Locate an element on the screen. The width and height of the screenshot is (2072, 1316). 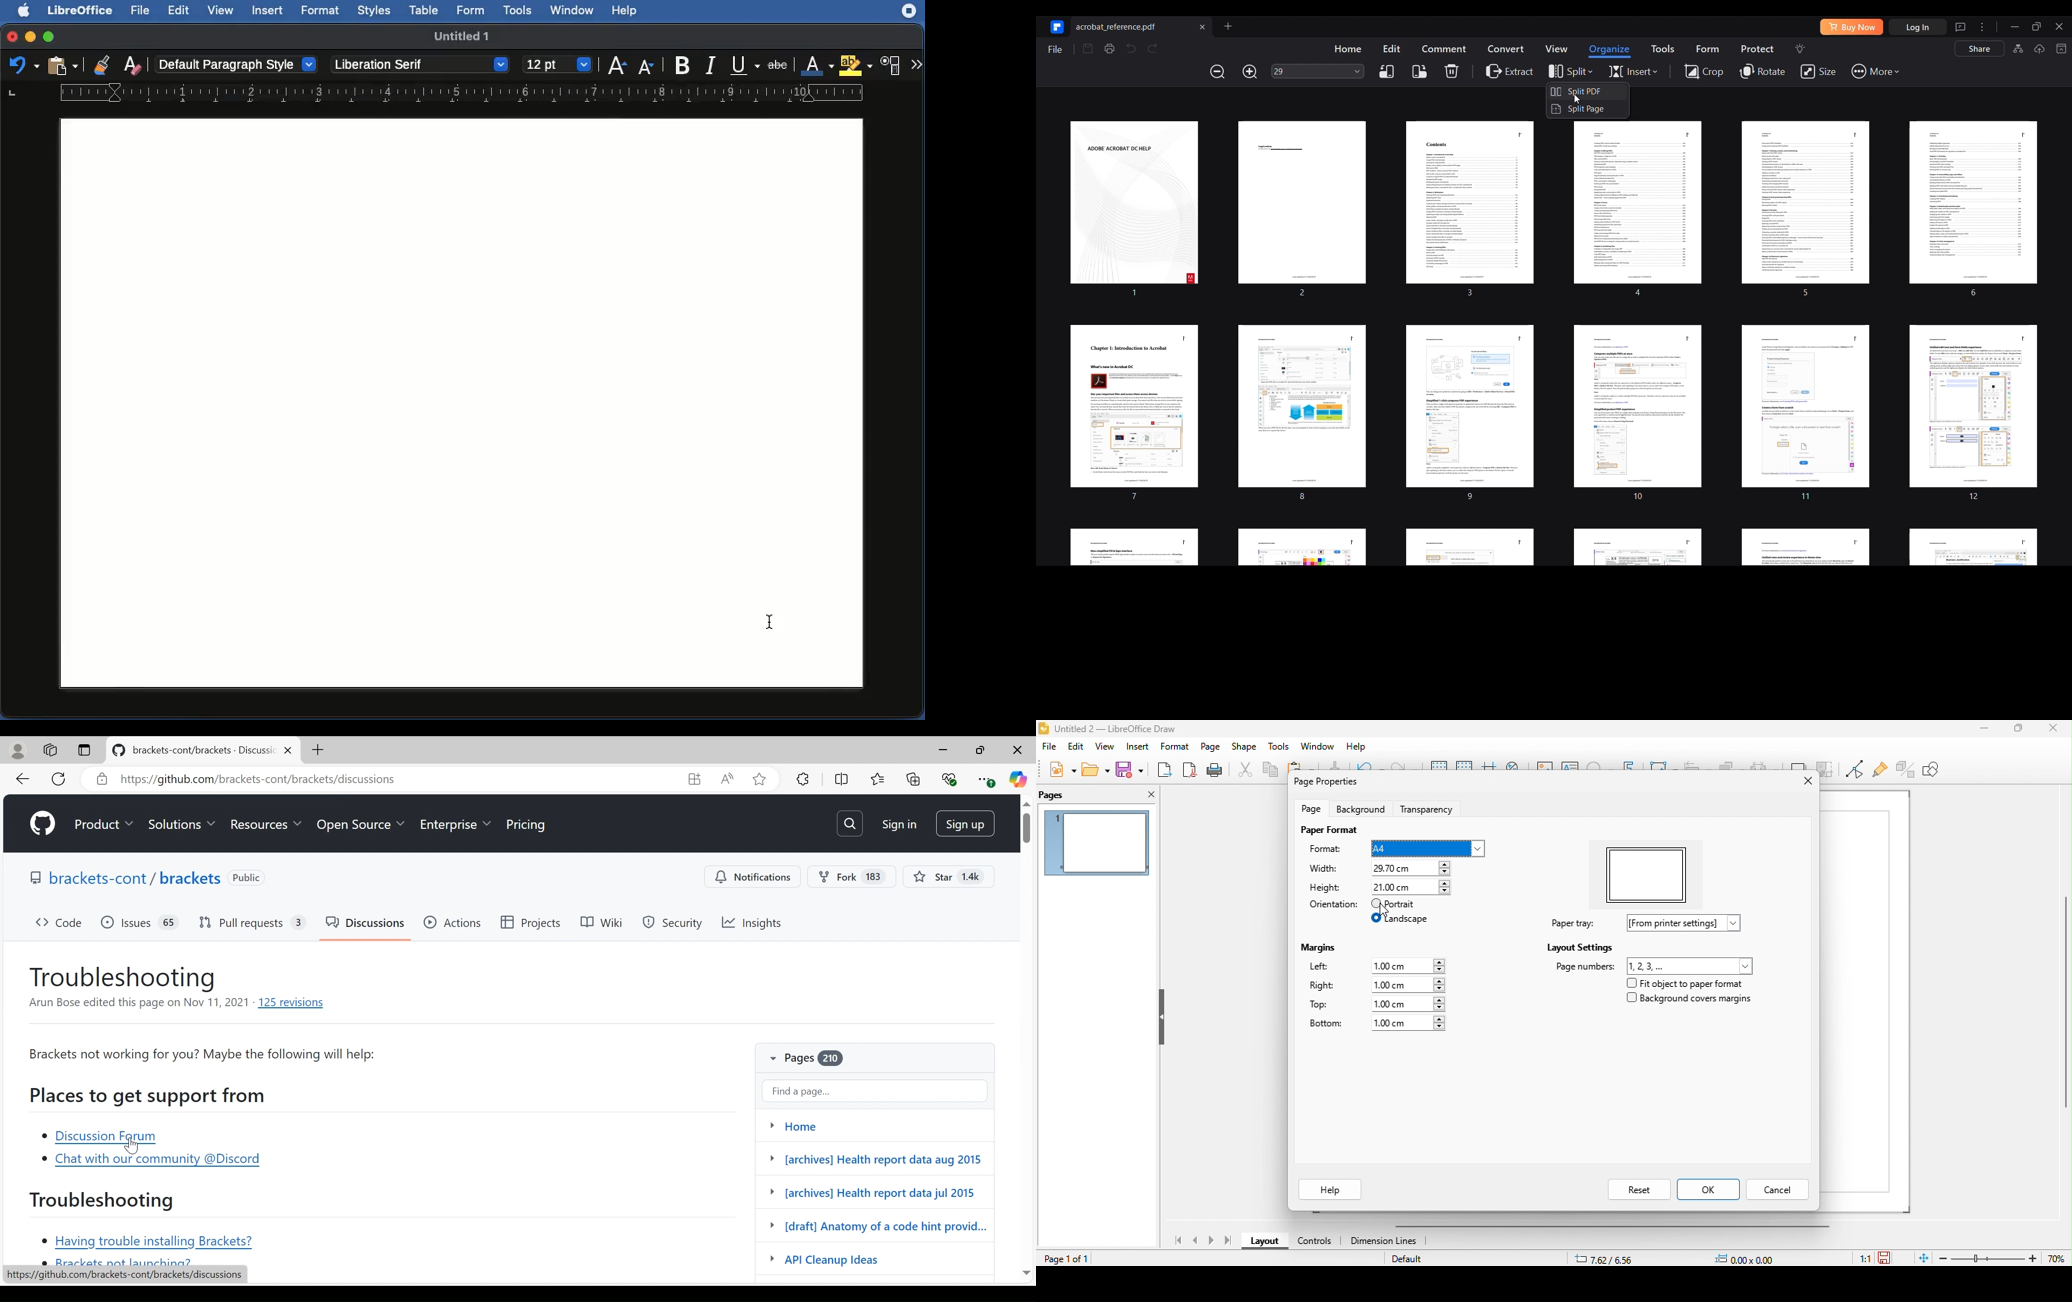
cursor movement is located at coordinates (1391, 913).